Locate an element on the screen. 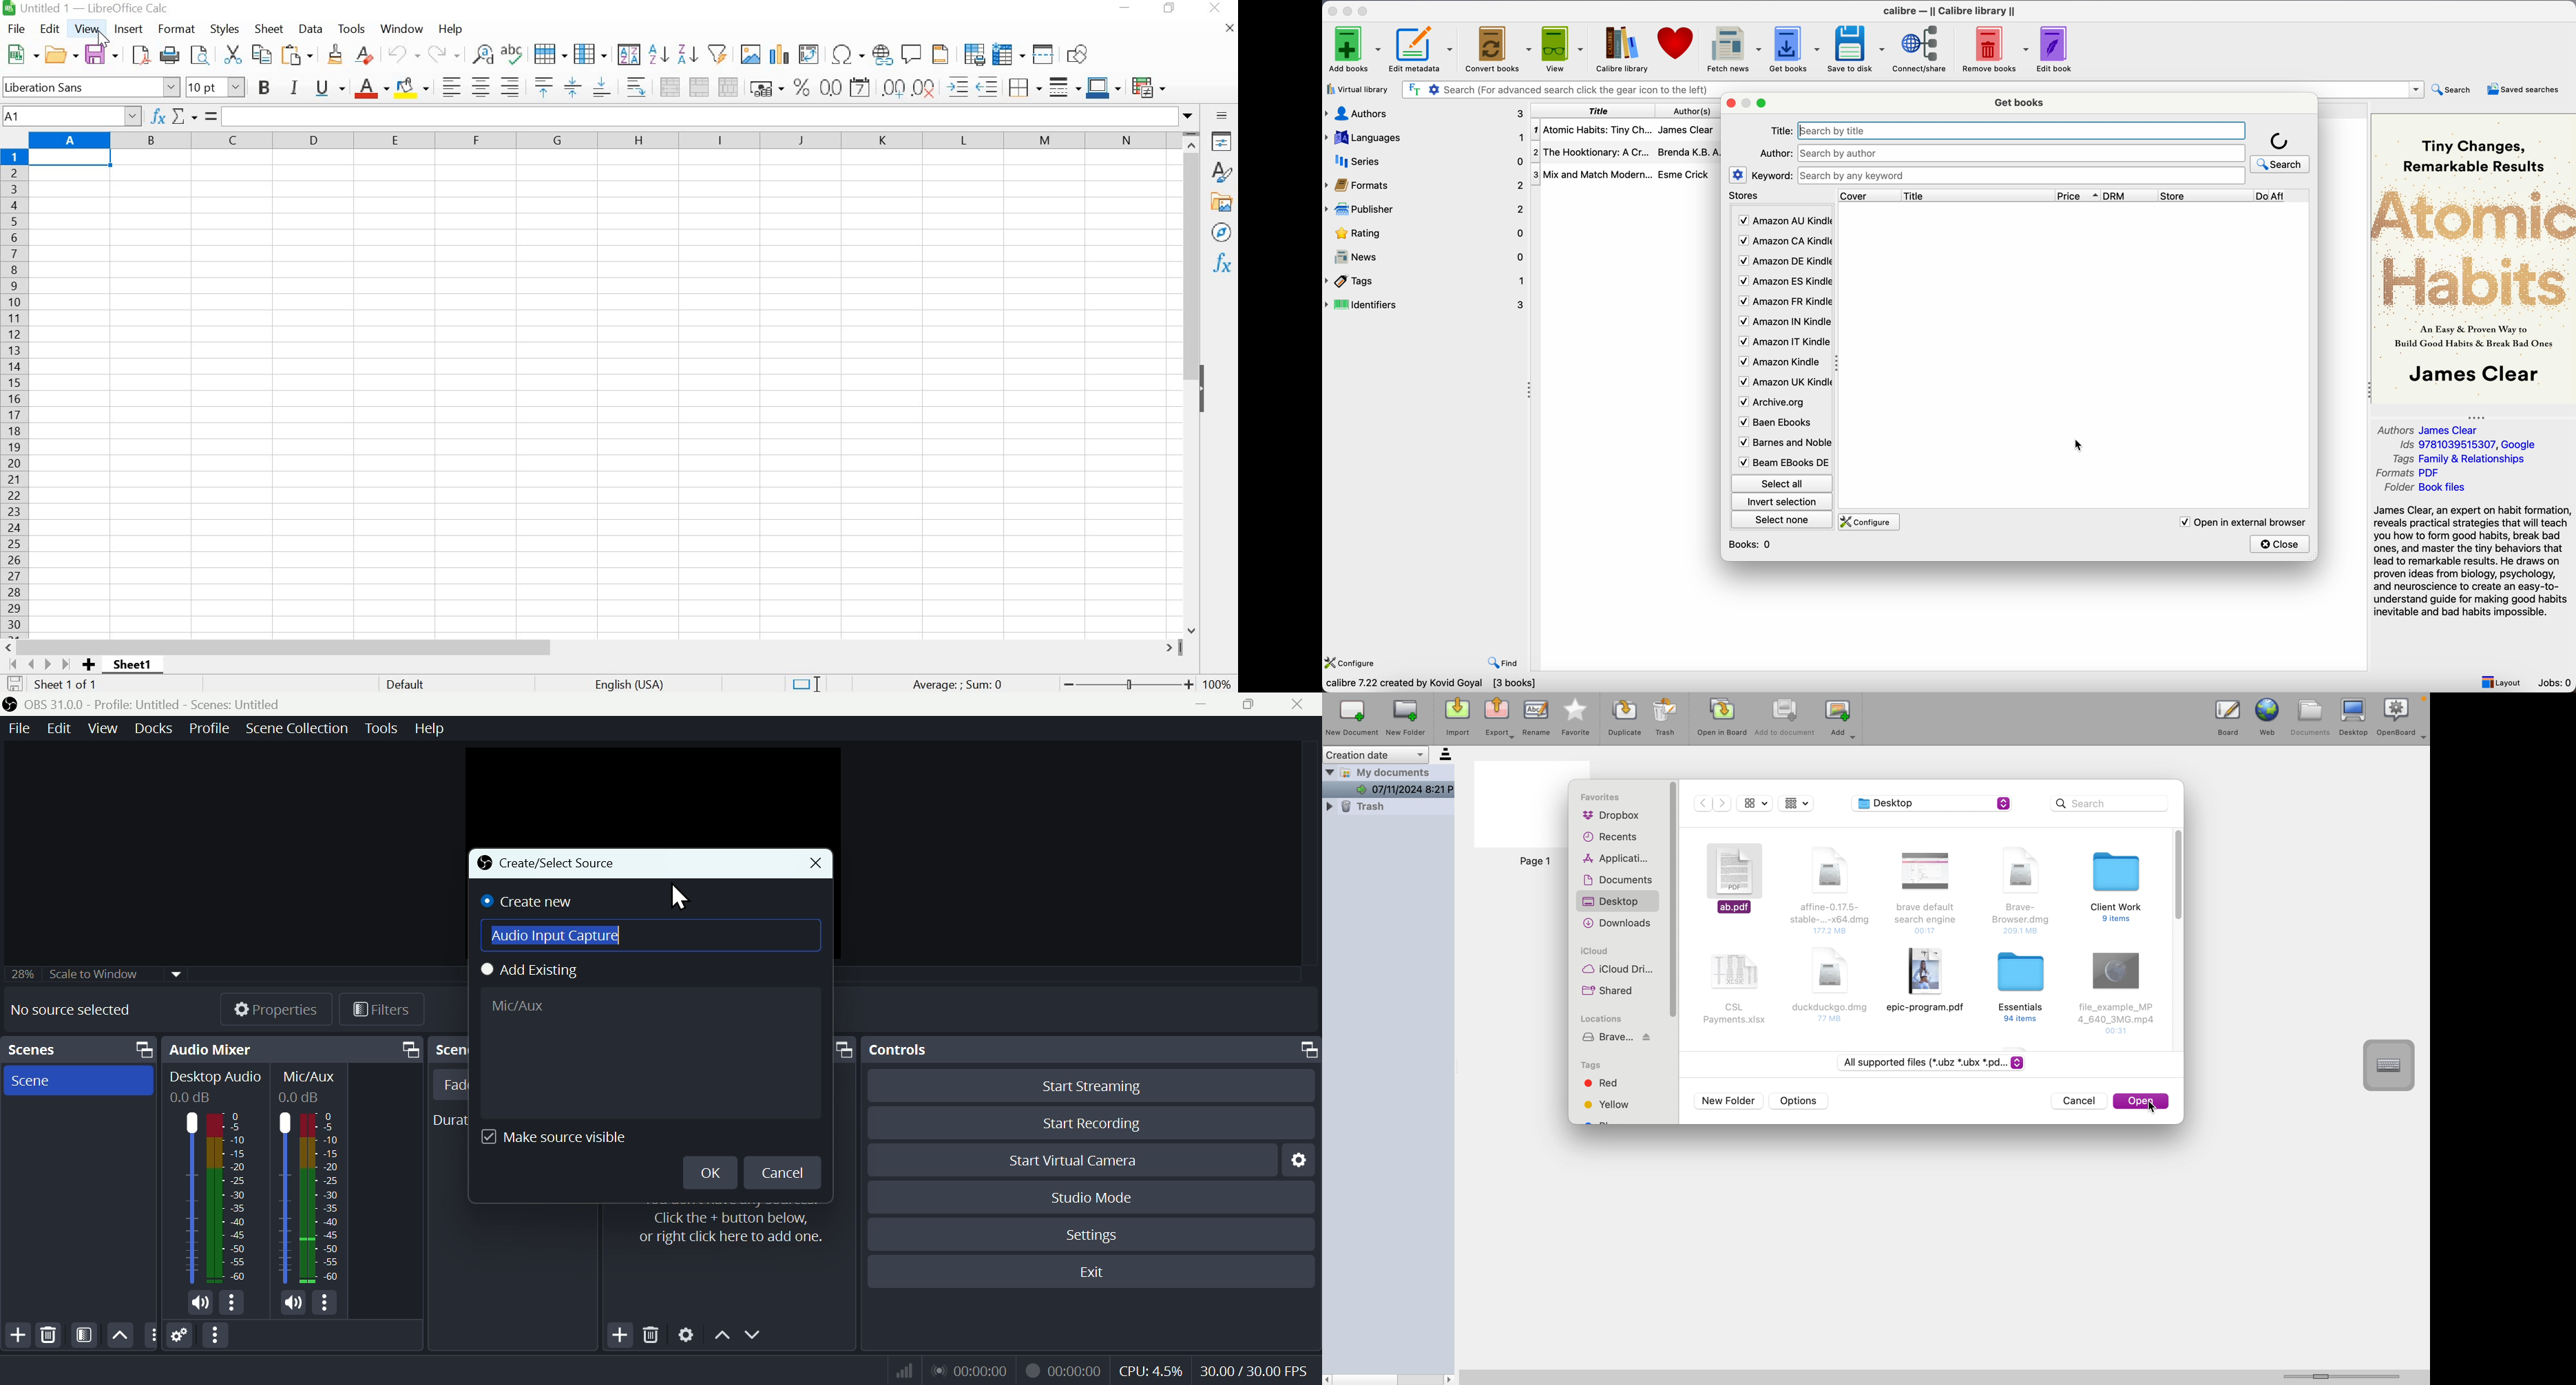  ALIGN CENTER is located at coordinates (480, 88).